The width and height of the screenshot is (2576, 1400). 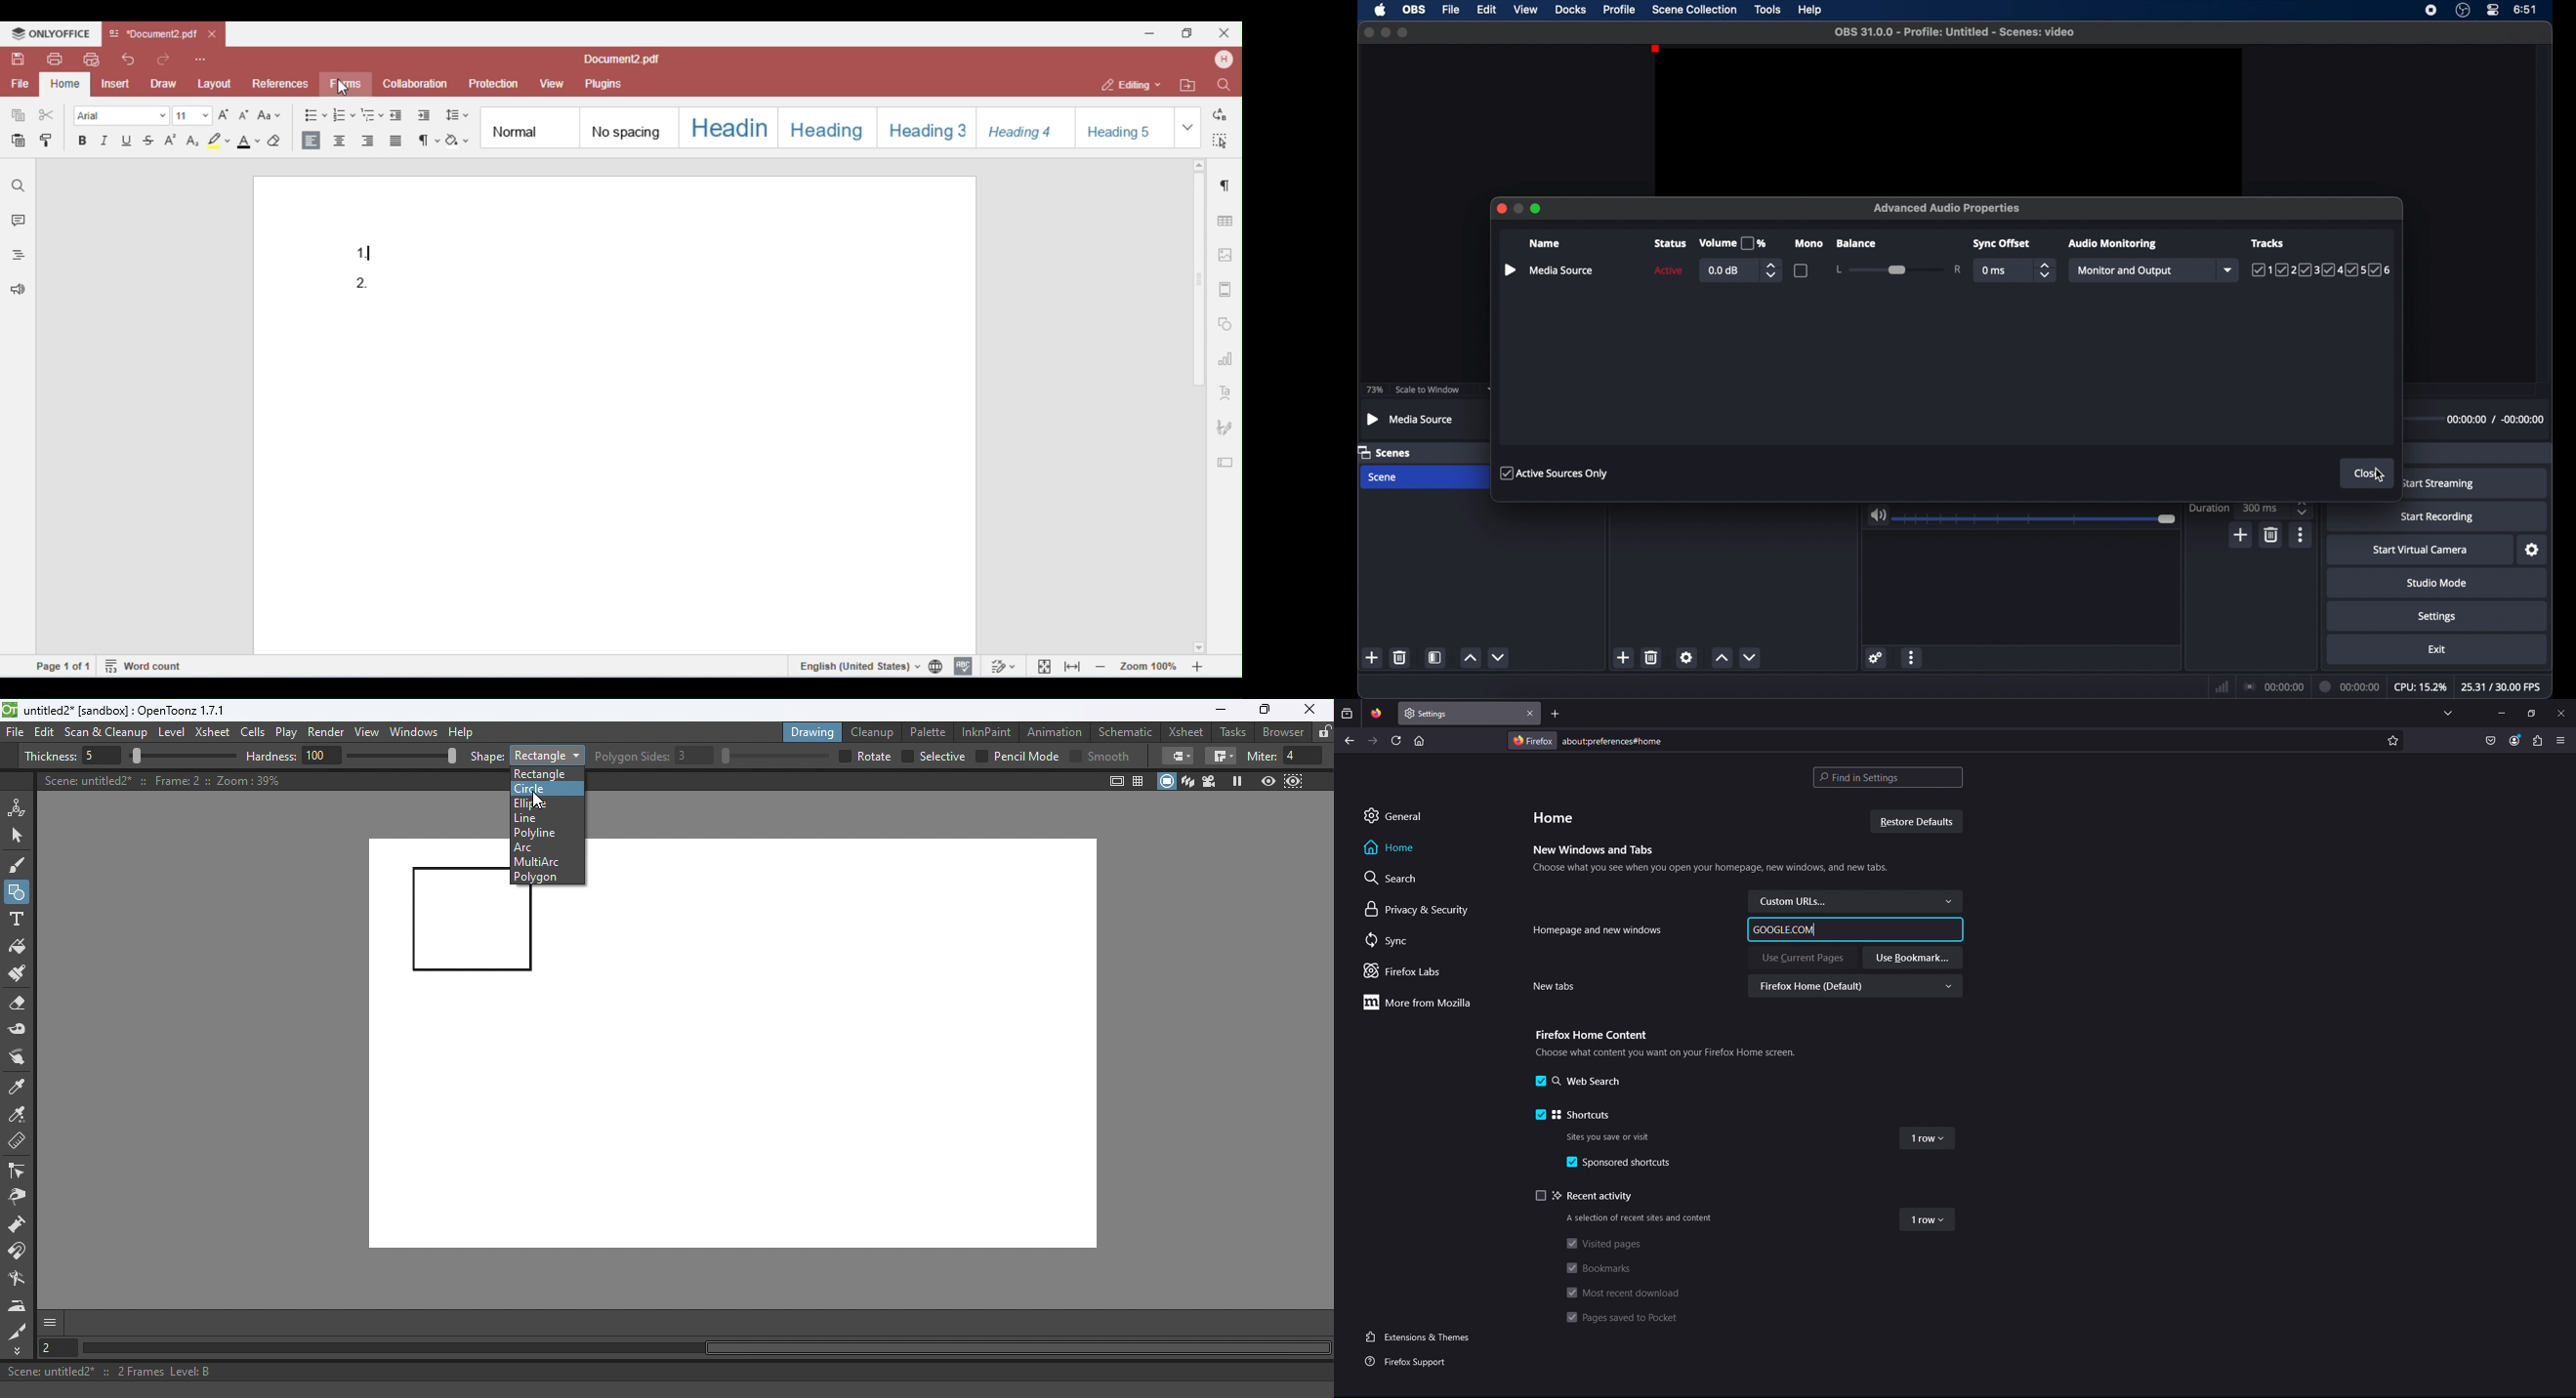 What do you see at coordinates (2502, 687) in the screenshot?
I see `fps` at bounding box center [2502, 687].